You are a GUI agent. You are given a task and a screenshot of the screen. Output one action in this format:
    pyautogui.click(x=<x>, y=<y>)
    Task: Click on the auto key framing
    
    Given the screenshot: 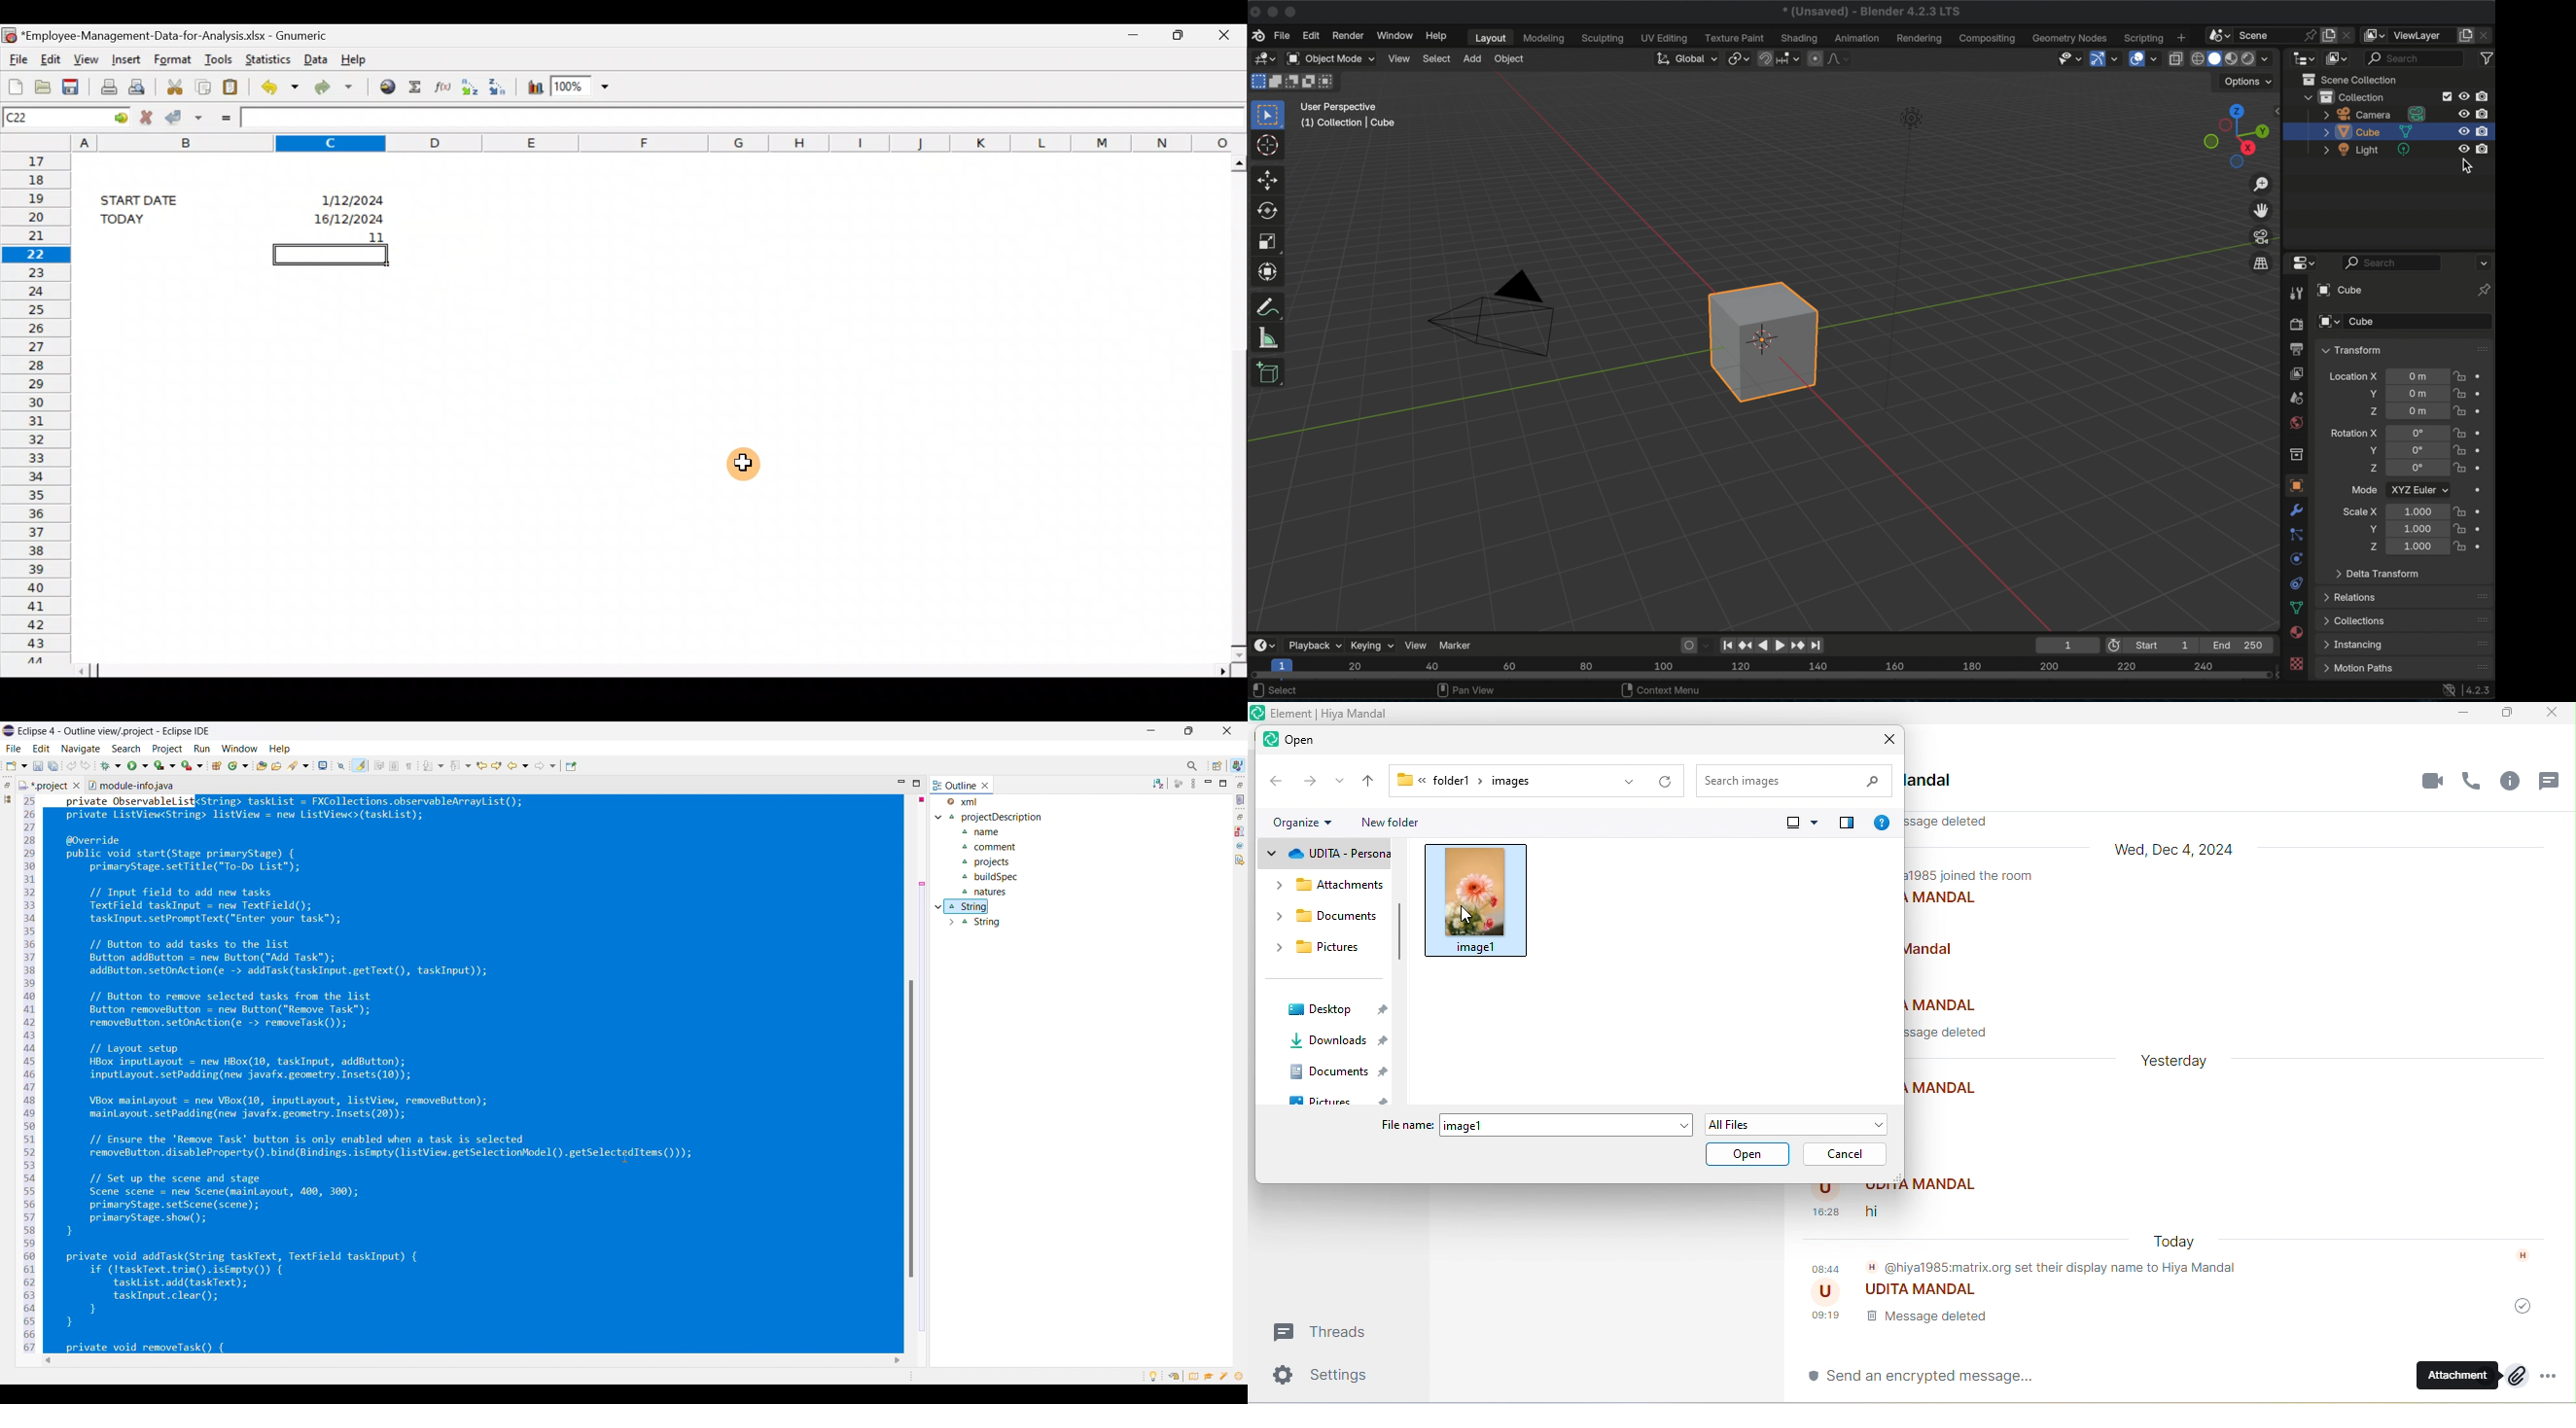 What is the action you would take?
    pyautogui.click(x=1705, y=646)
    